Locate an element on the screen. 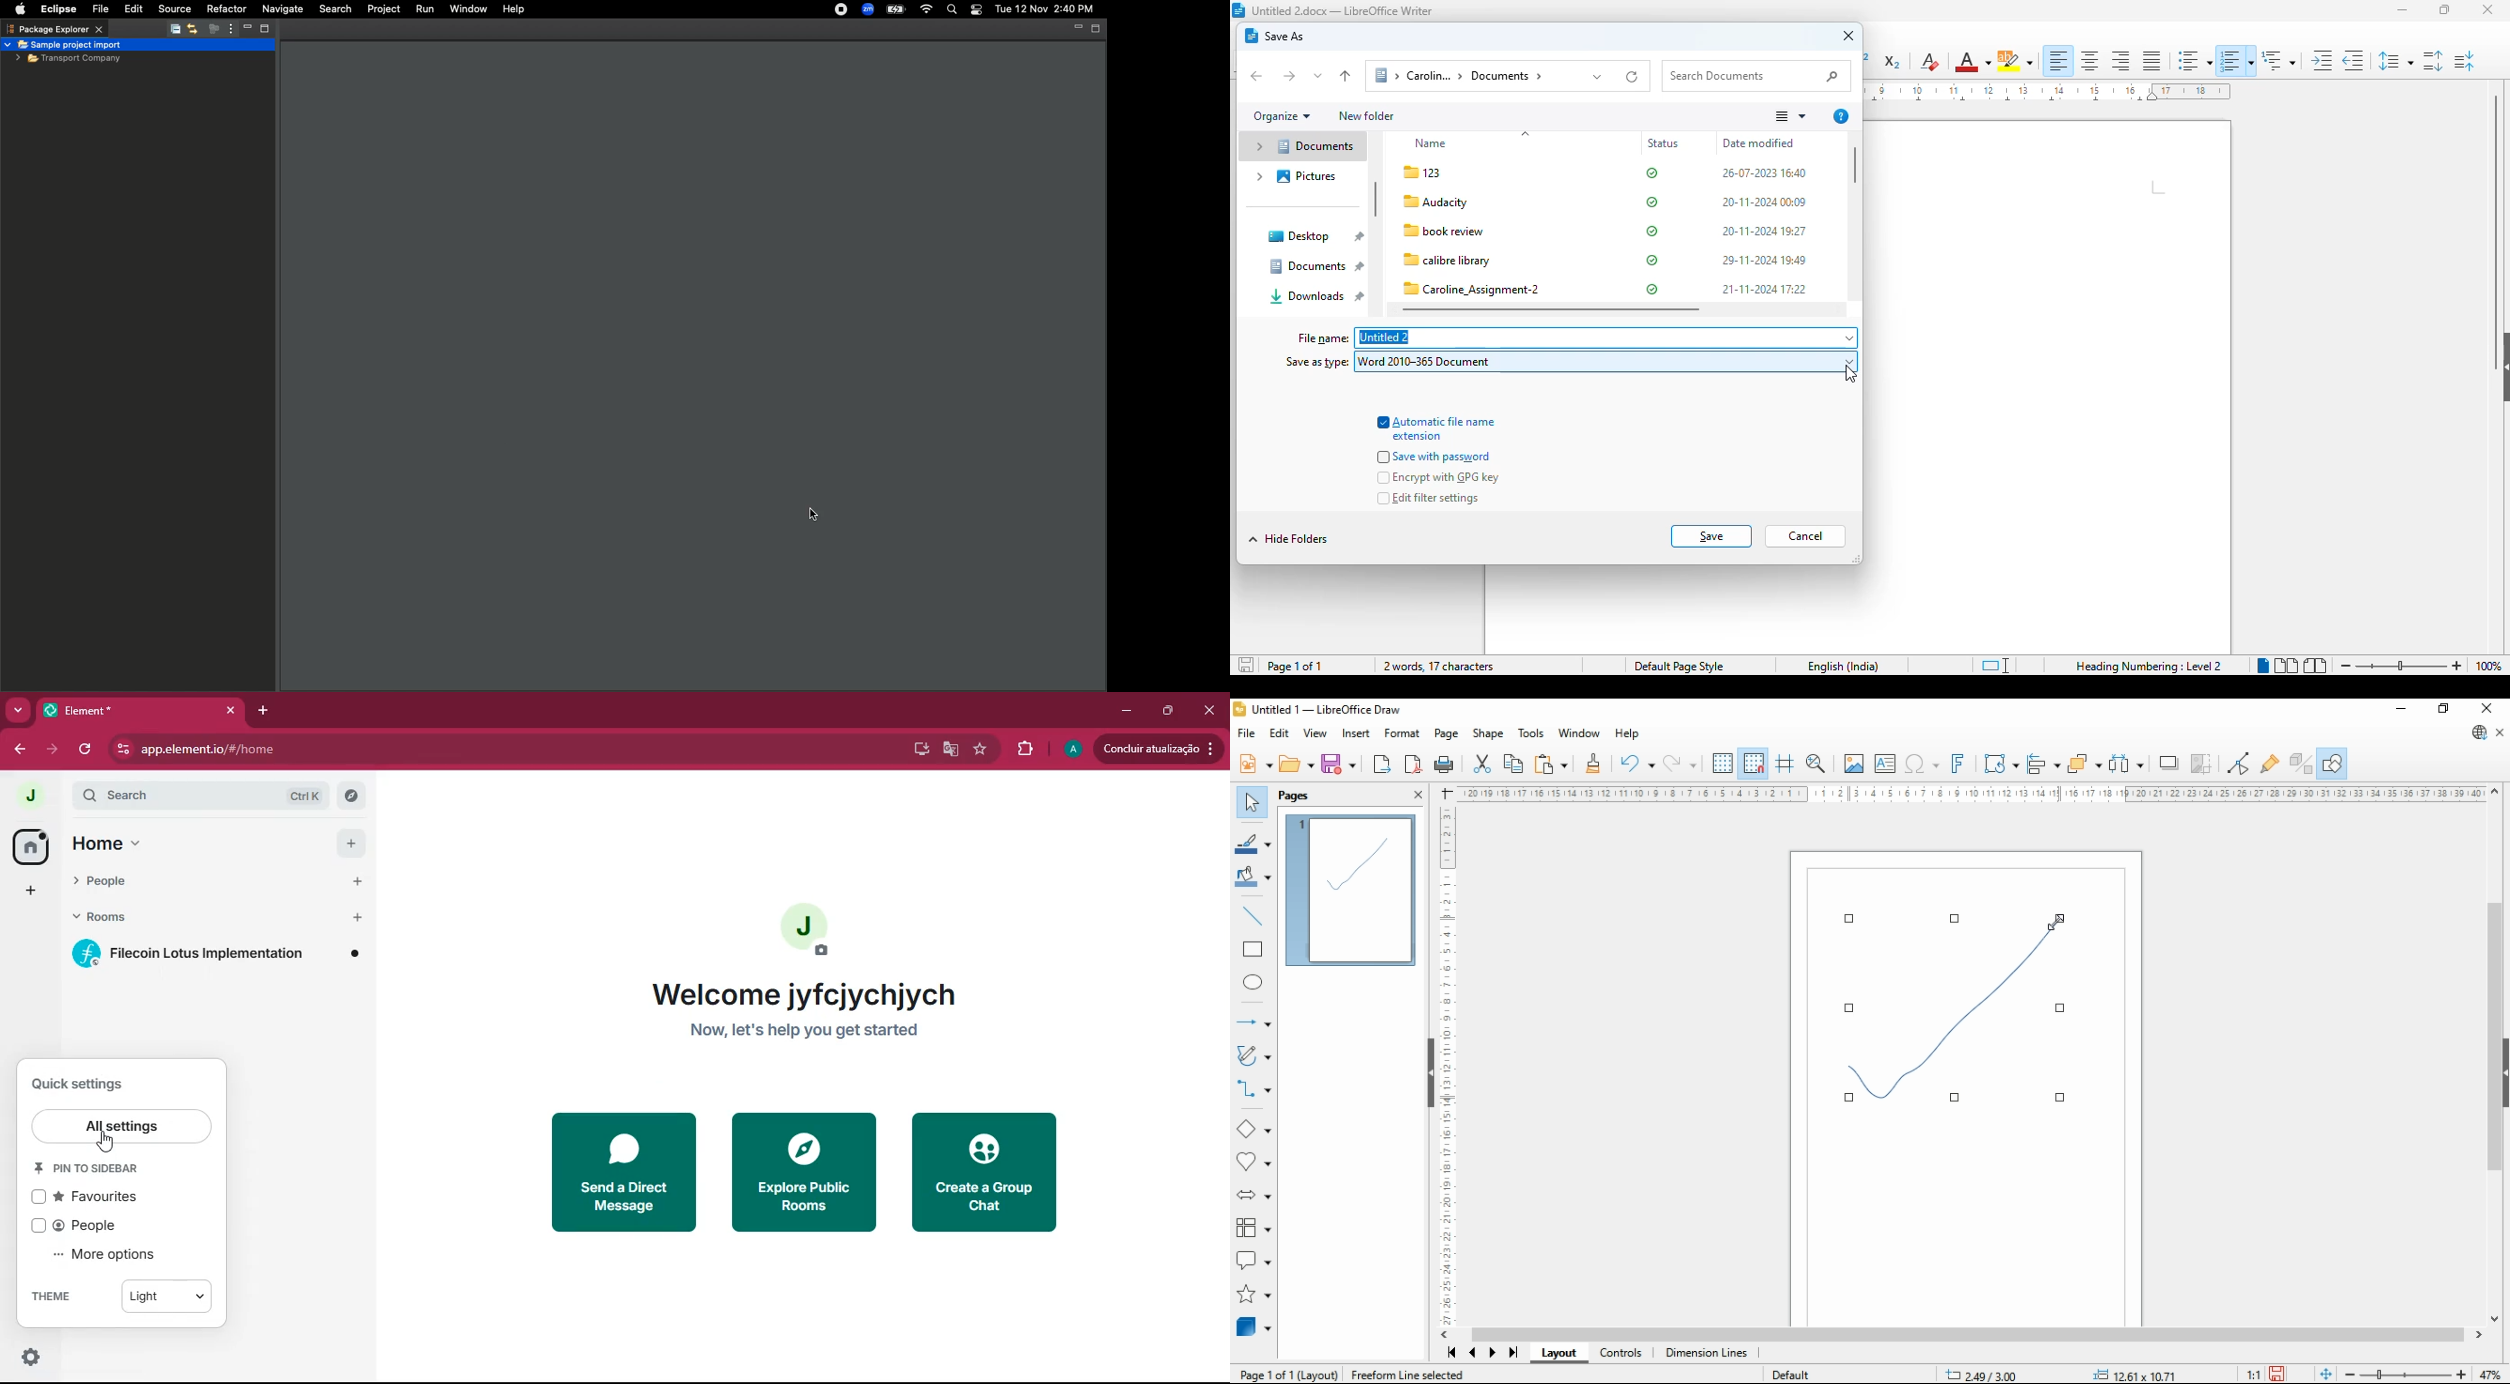 This screenshot has height=1400, width=2520. increase paragraph spacing is located at coordinates (2432, 61).